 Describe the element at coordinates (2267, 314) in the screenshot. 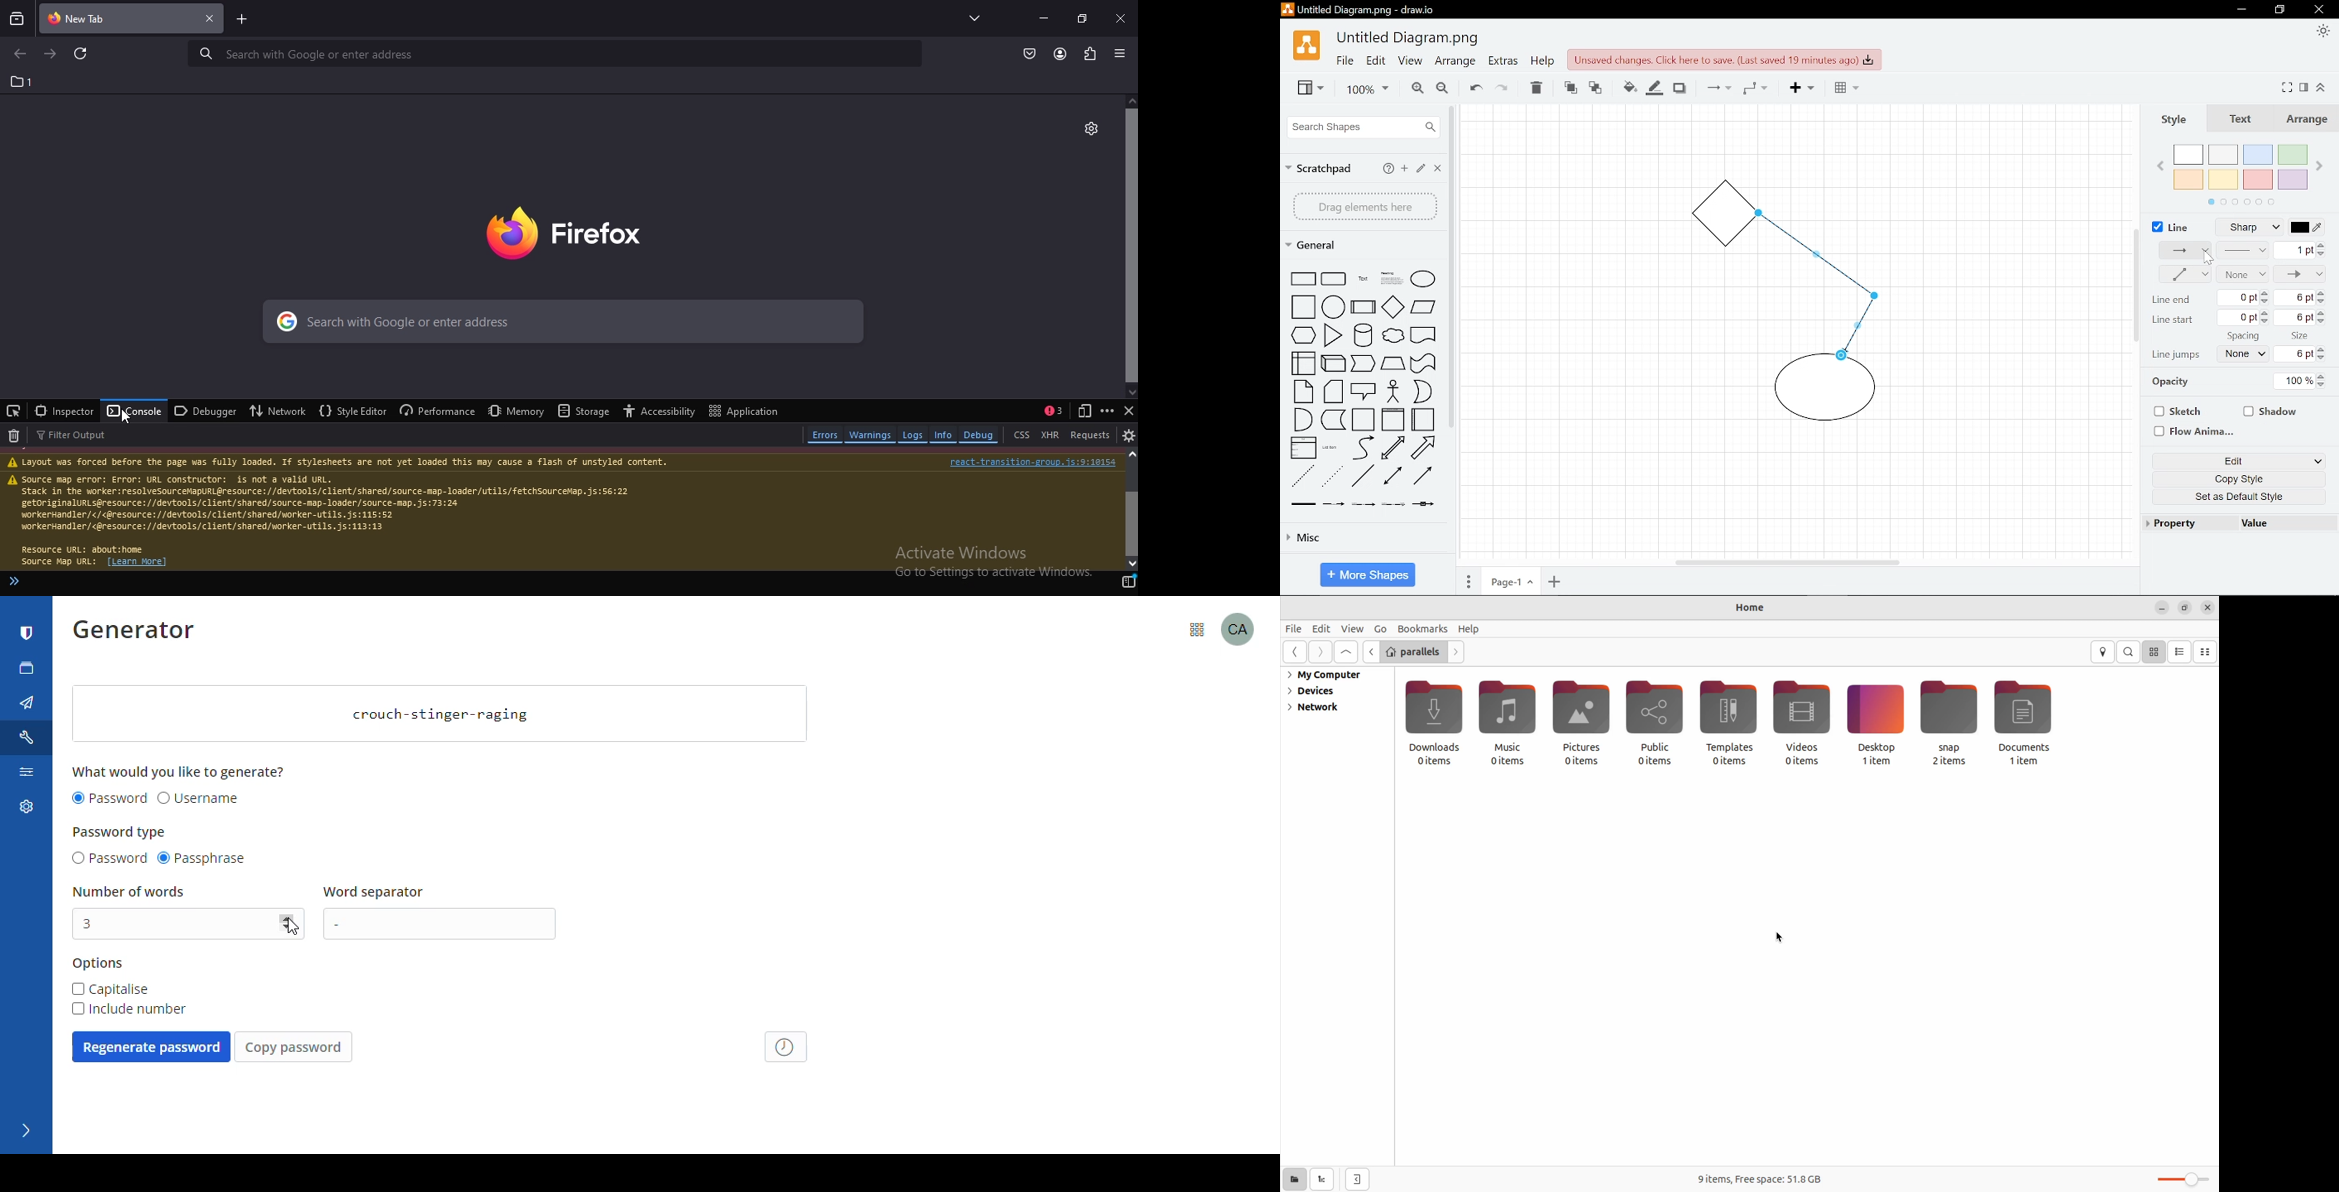

I see `Increase` at that location.